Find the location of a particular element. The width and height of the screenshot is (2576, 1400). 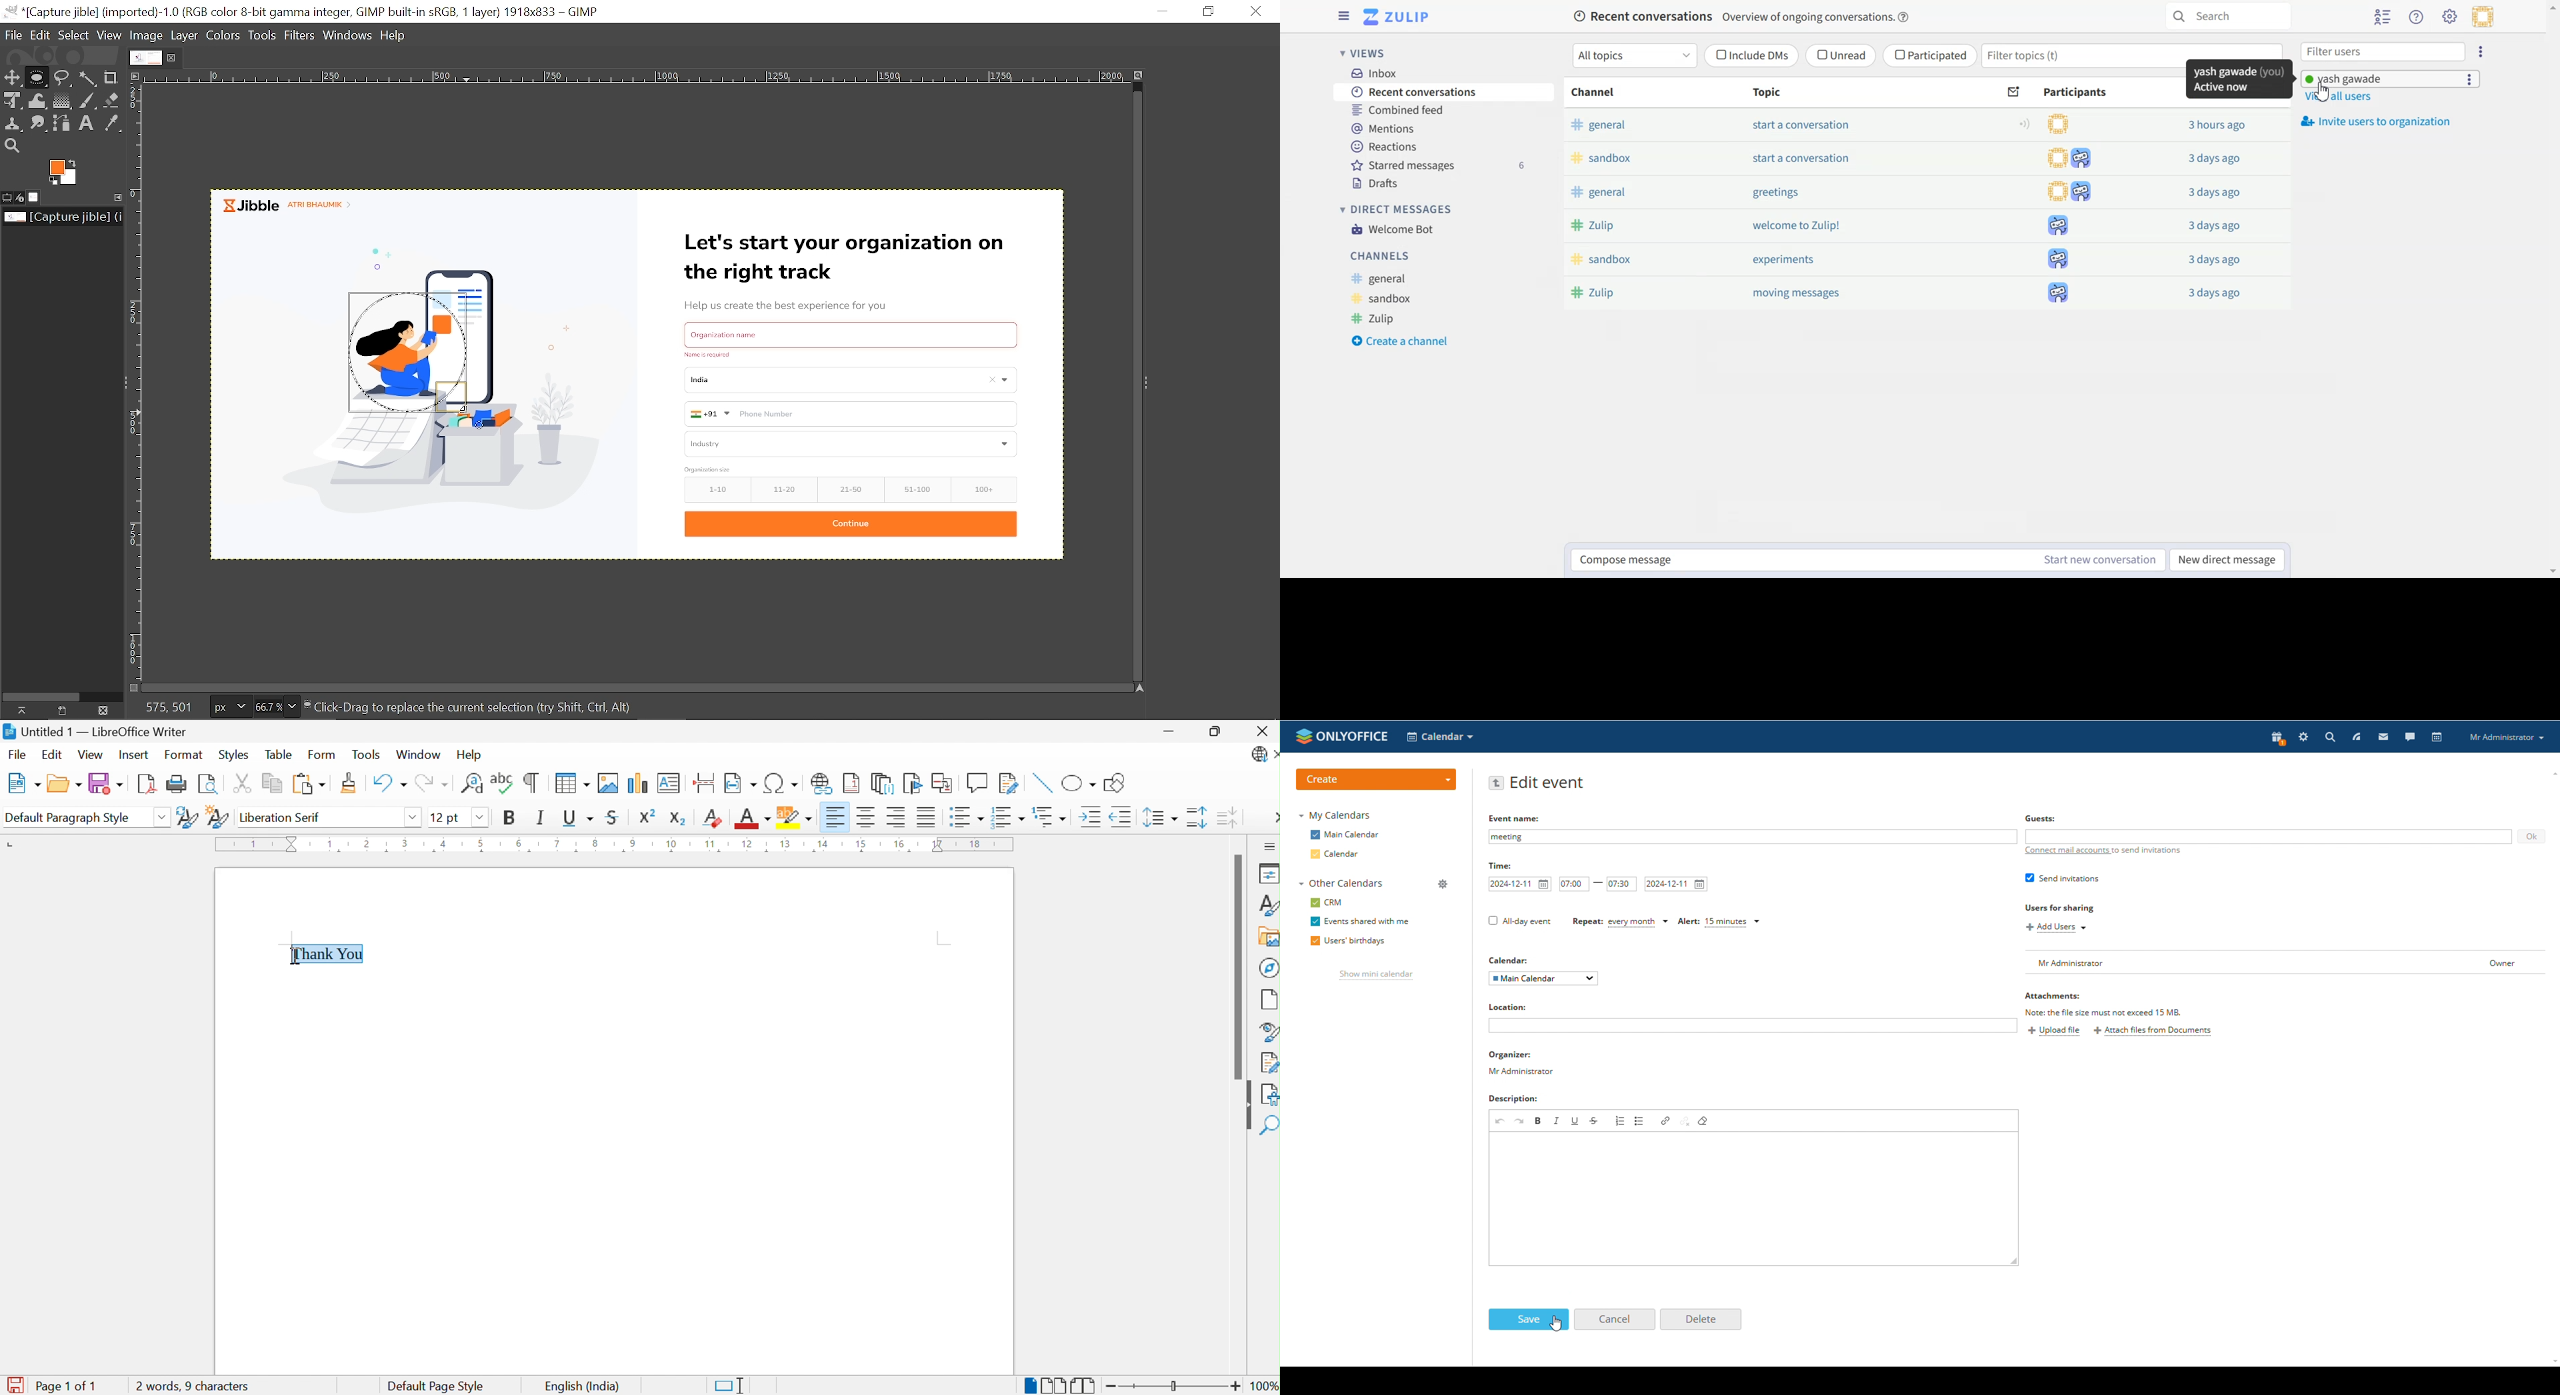

Participants is located at coordinates (2078, 91).